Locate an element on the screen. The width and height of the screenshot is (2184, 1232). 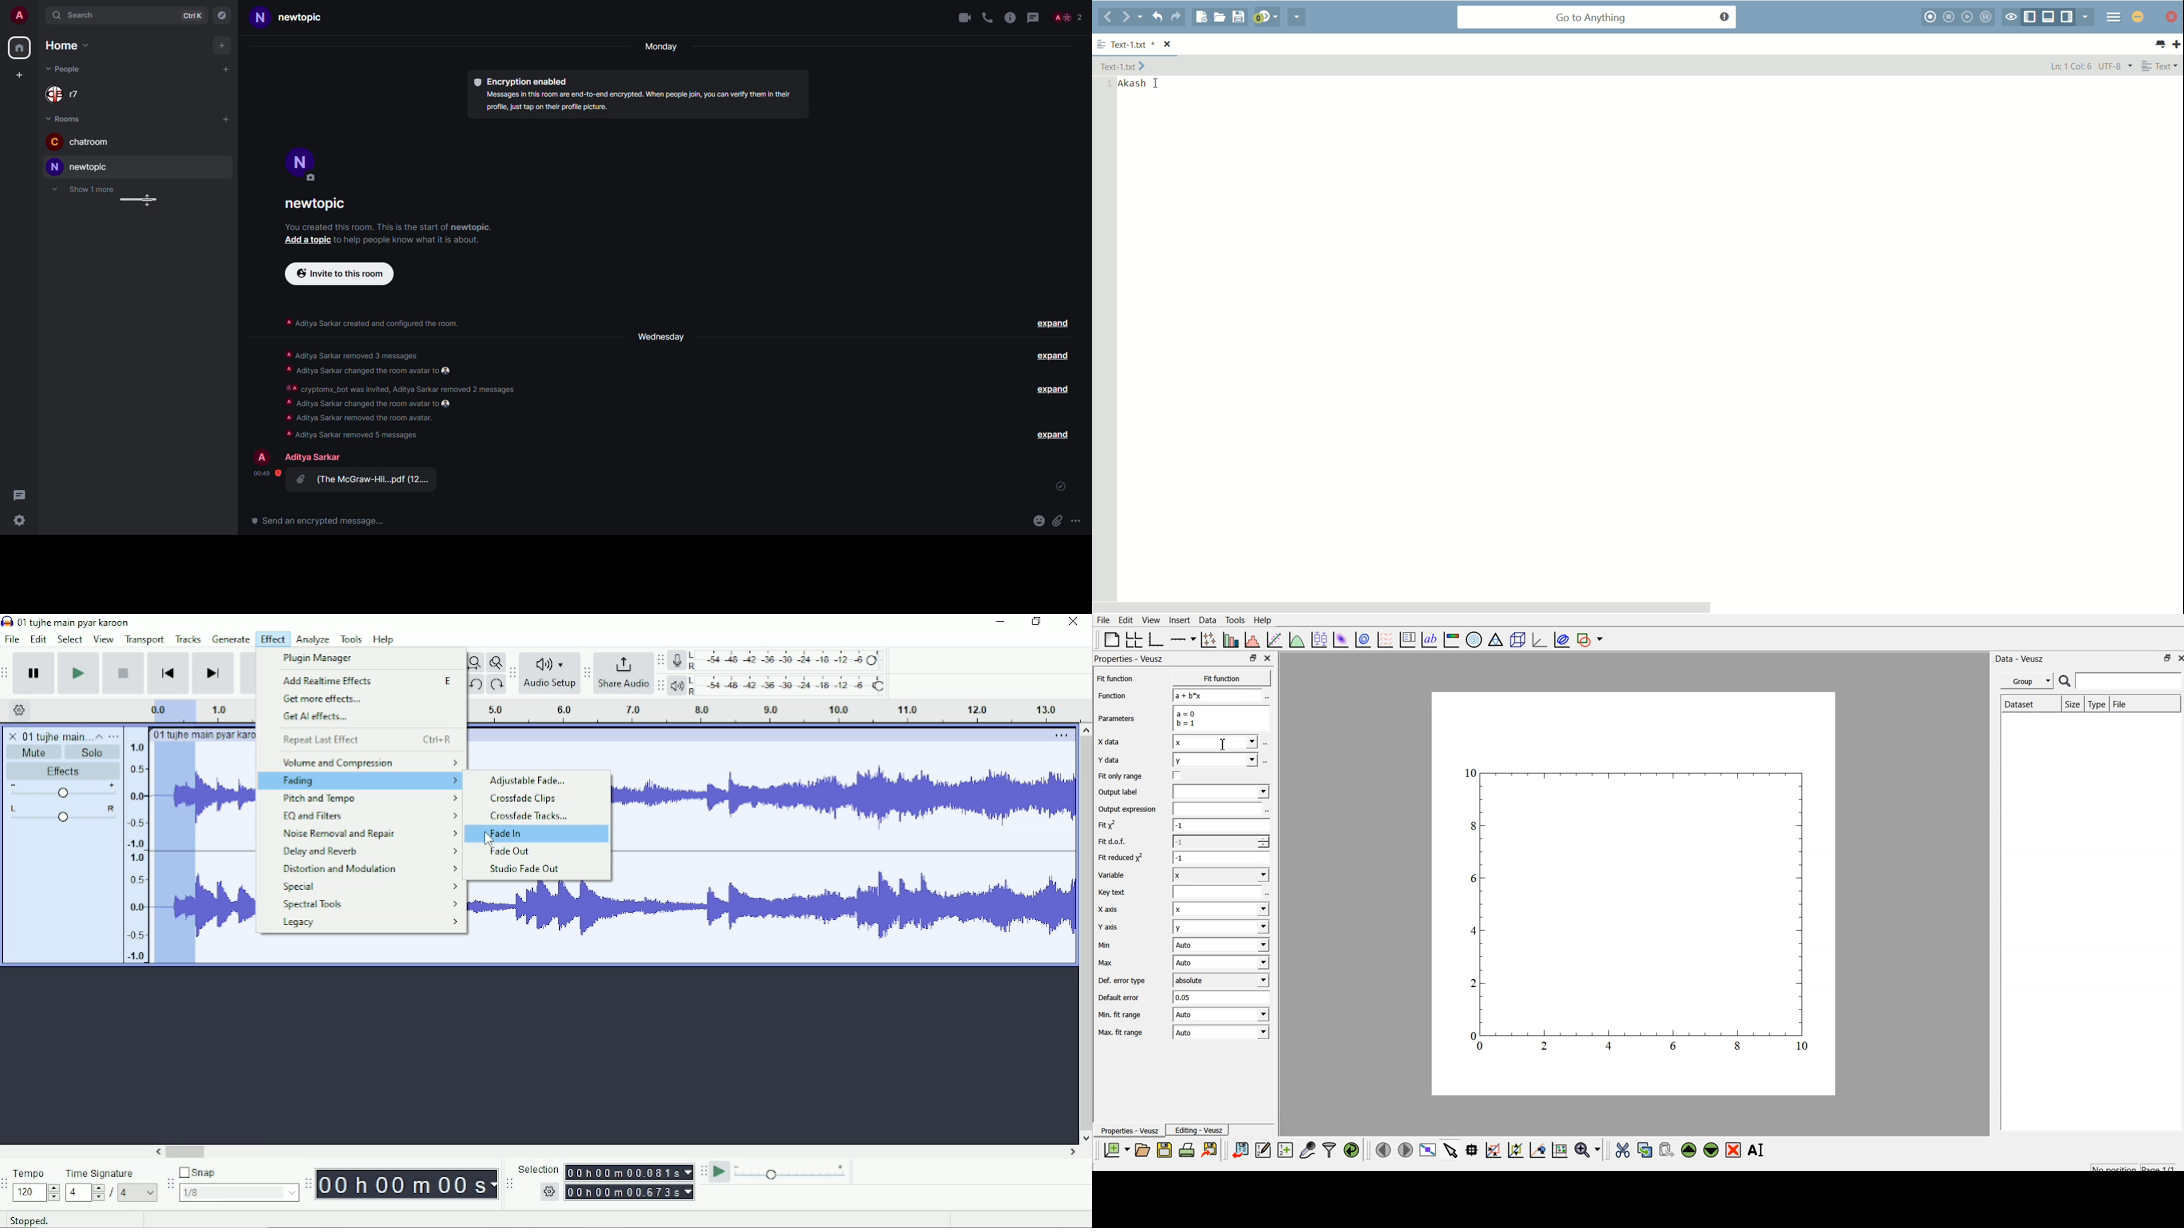
chatroom is located at coordinates (84, 142).